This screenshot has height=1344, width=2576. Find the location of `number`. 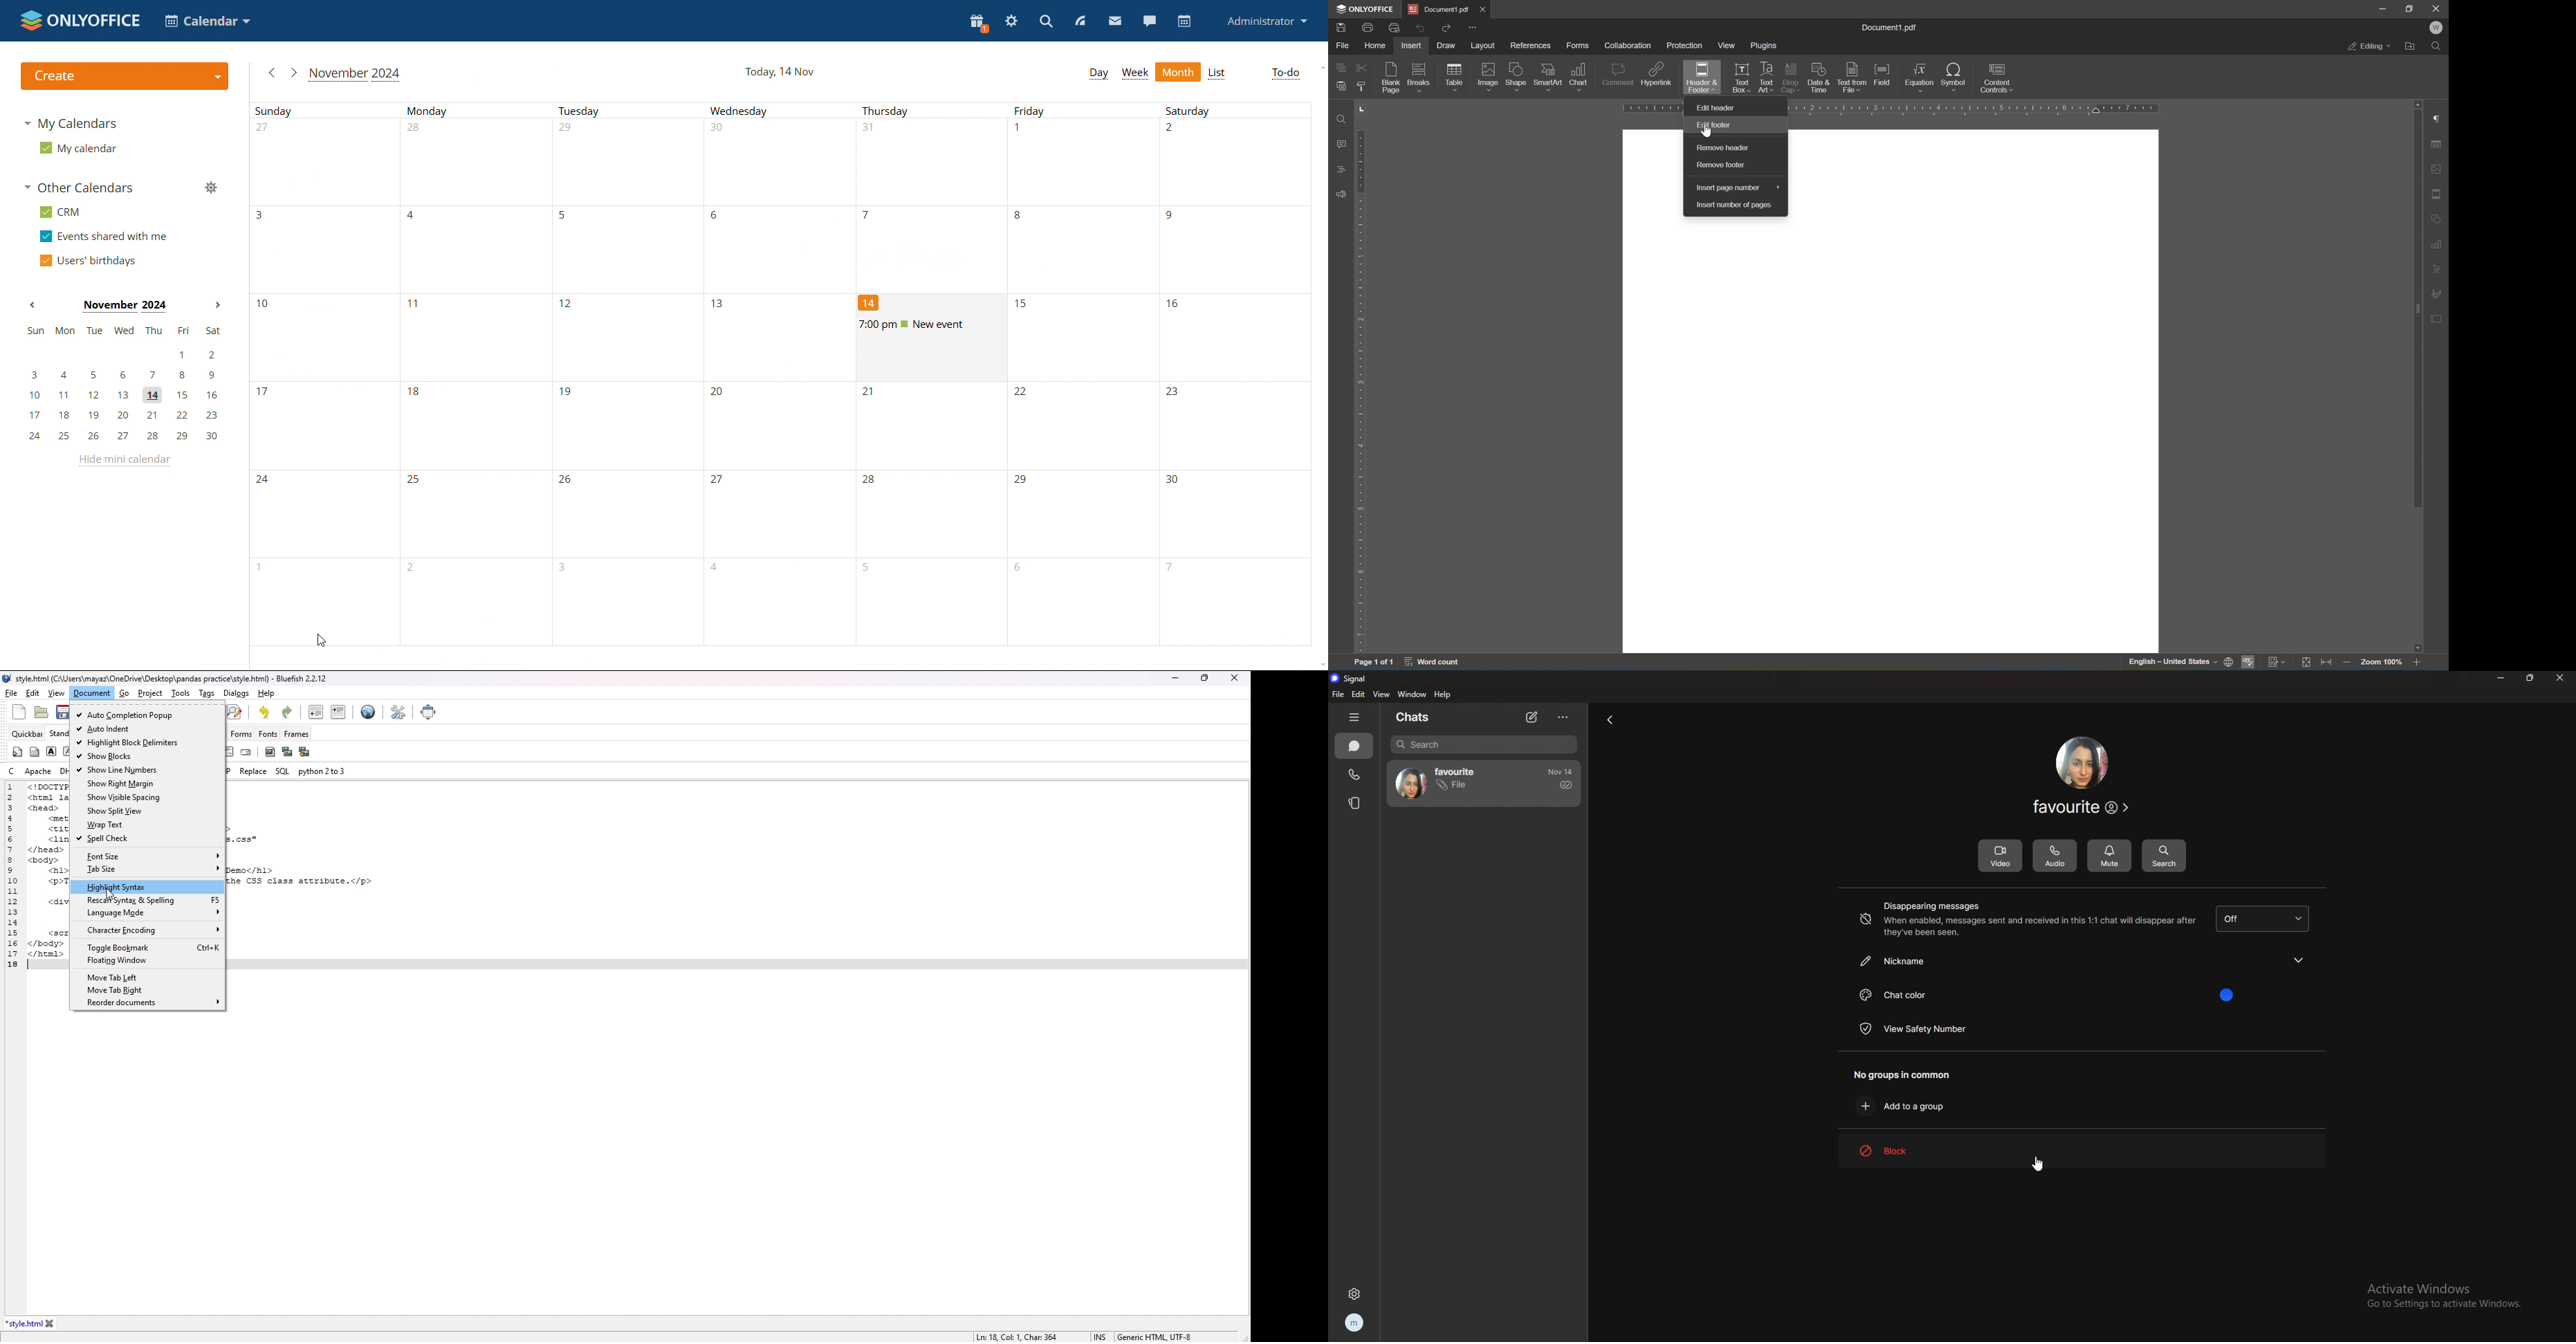

number is located at coordinates (869, 215).